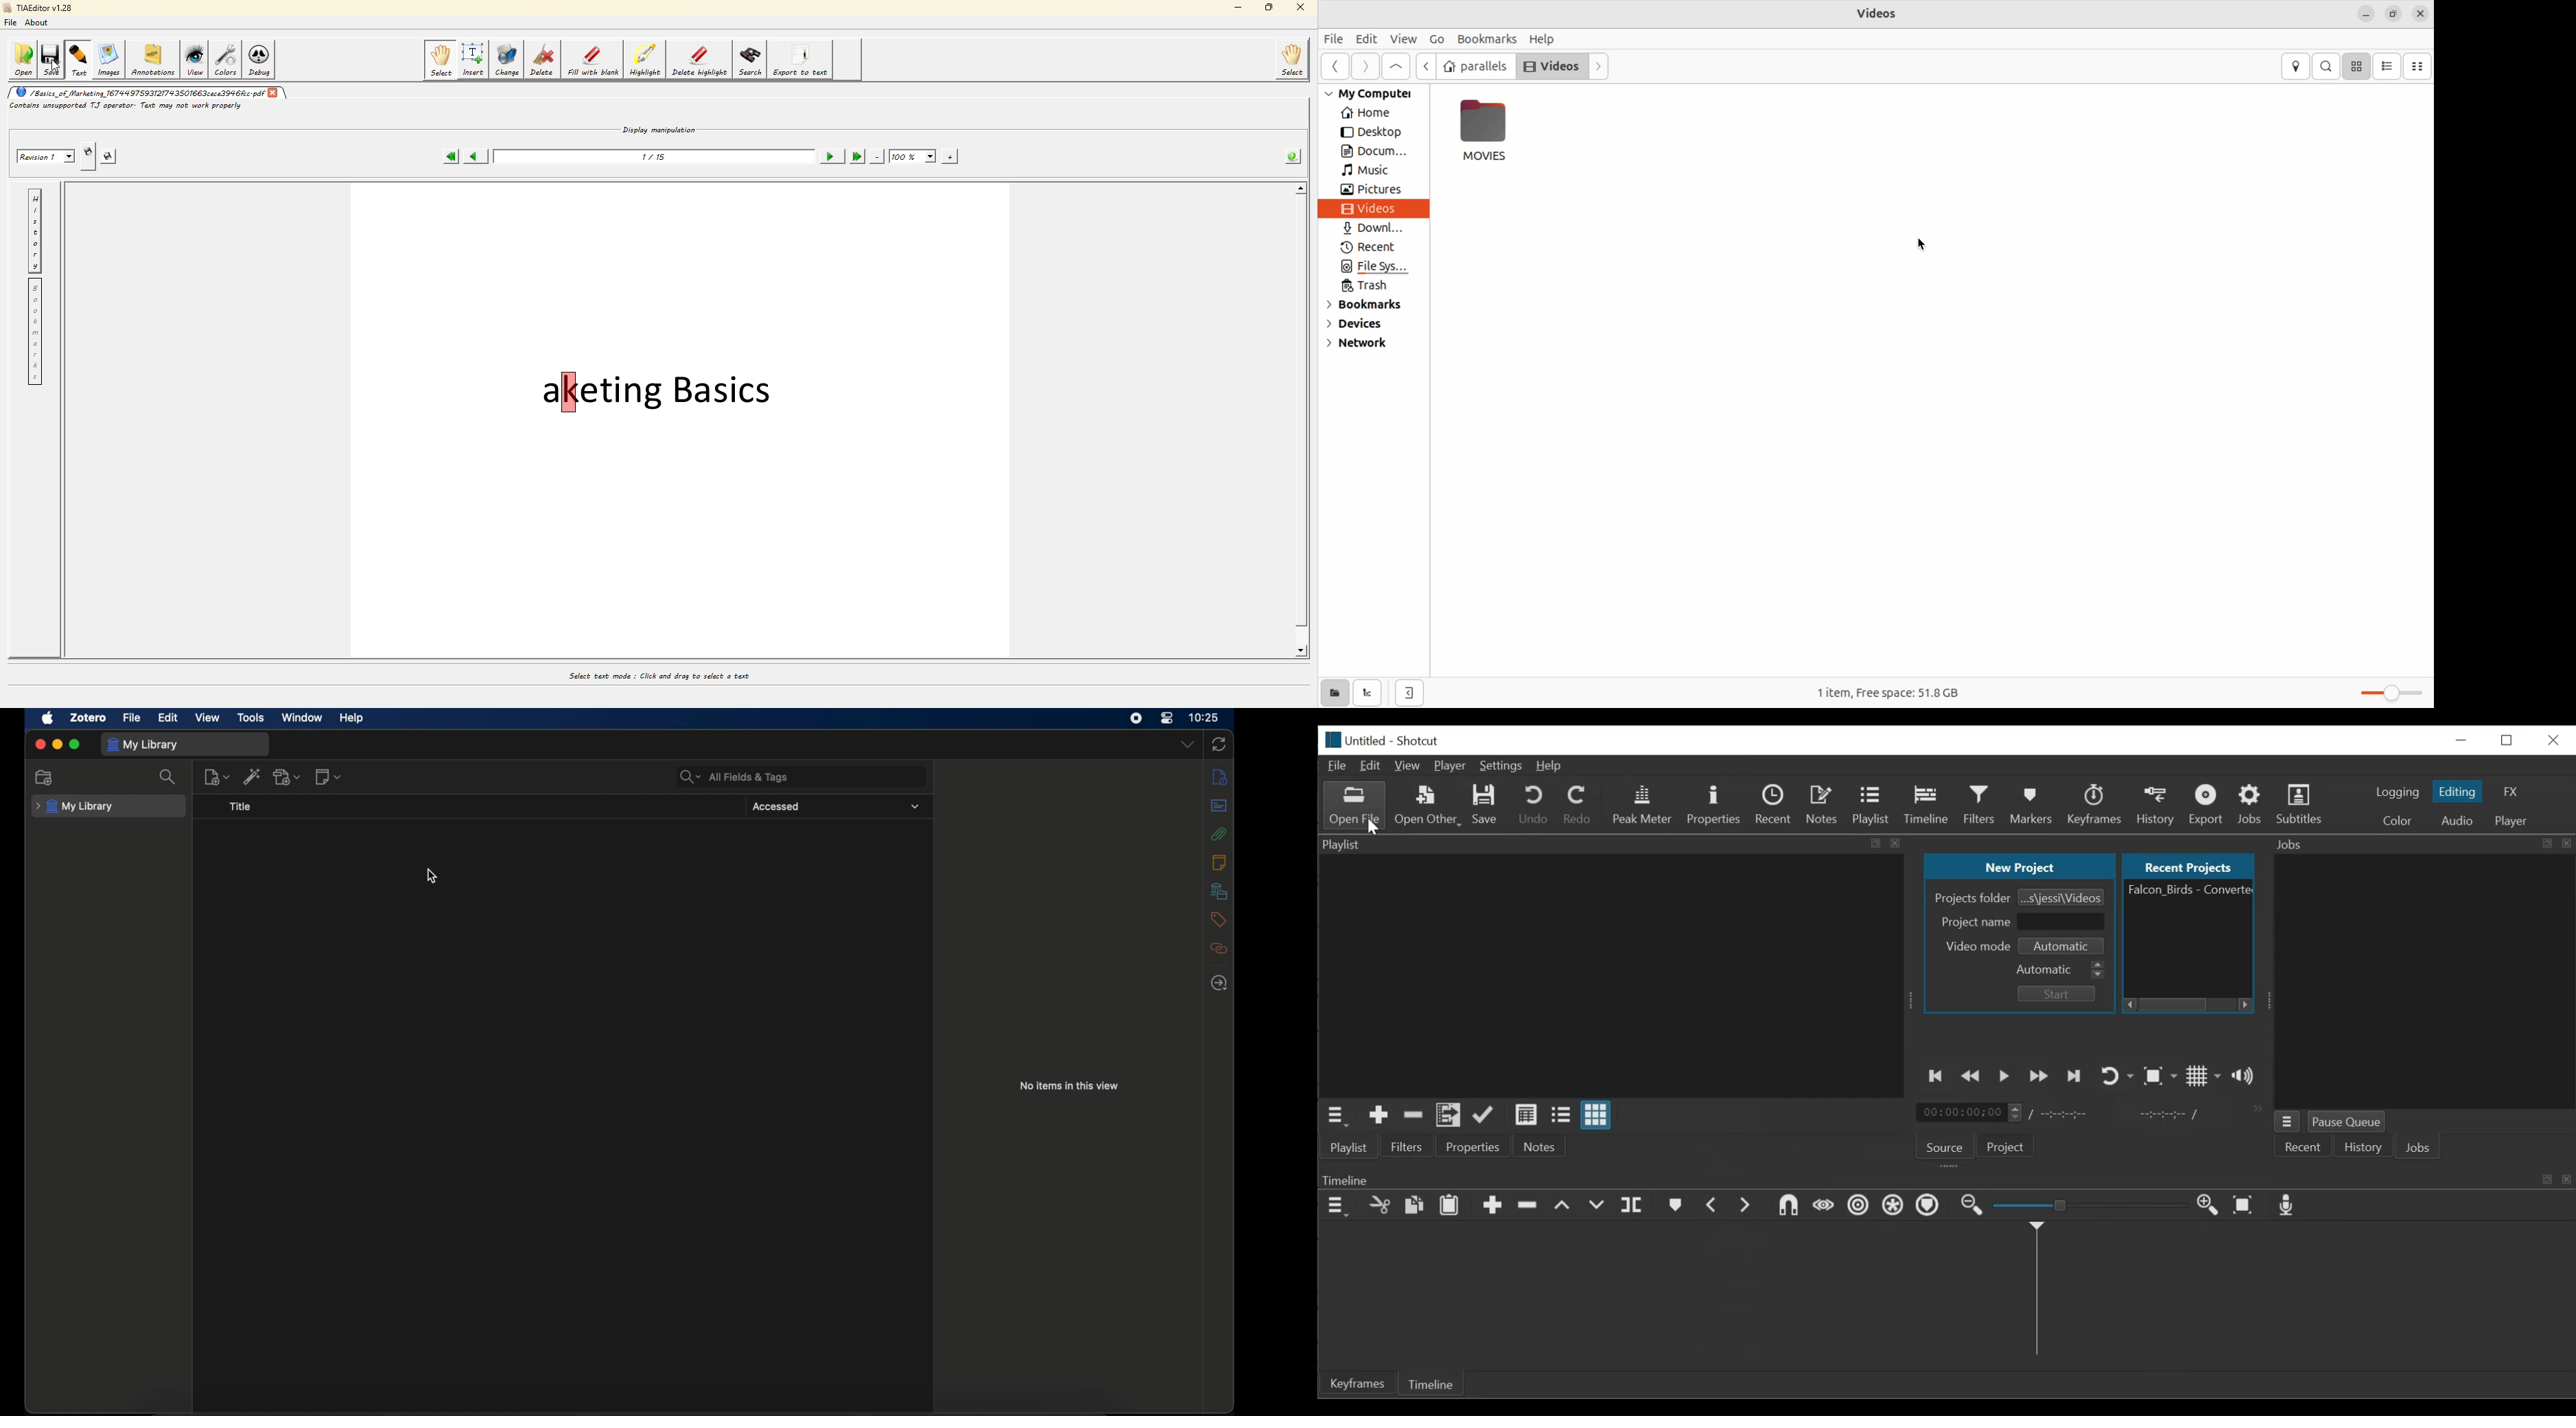 The image size is (2576, 1428). Describe the element at coordinates (1220, 949) in the screenshot. I see `related` at that location.